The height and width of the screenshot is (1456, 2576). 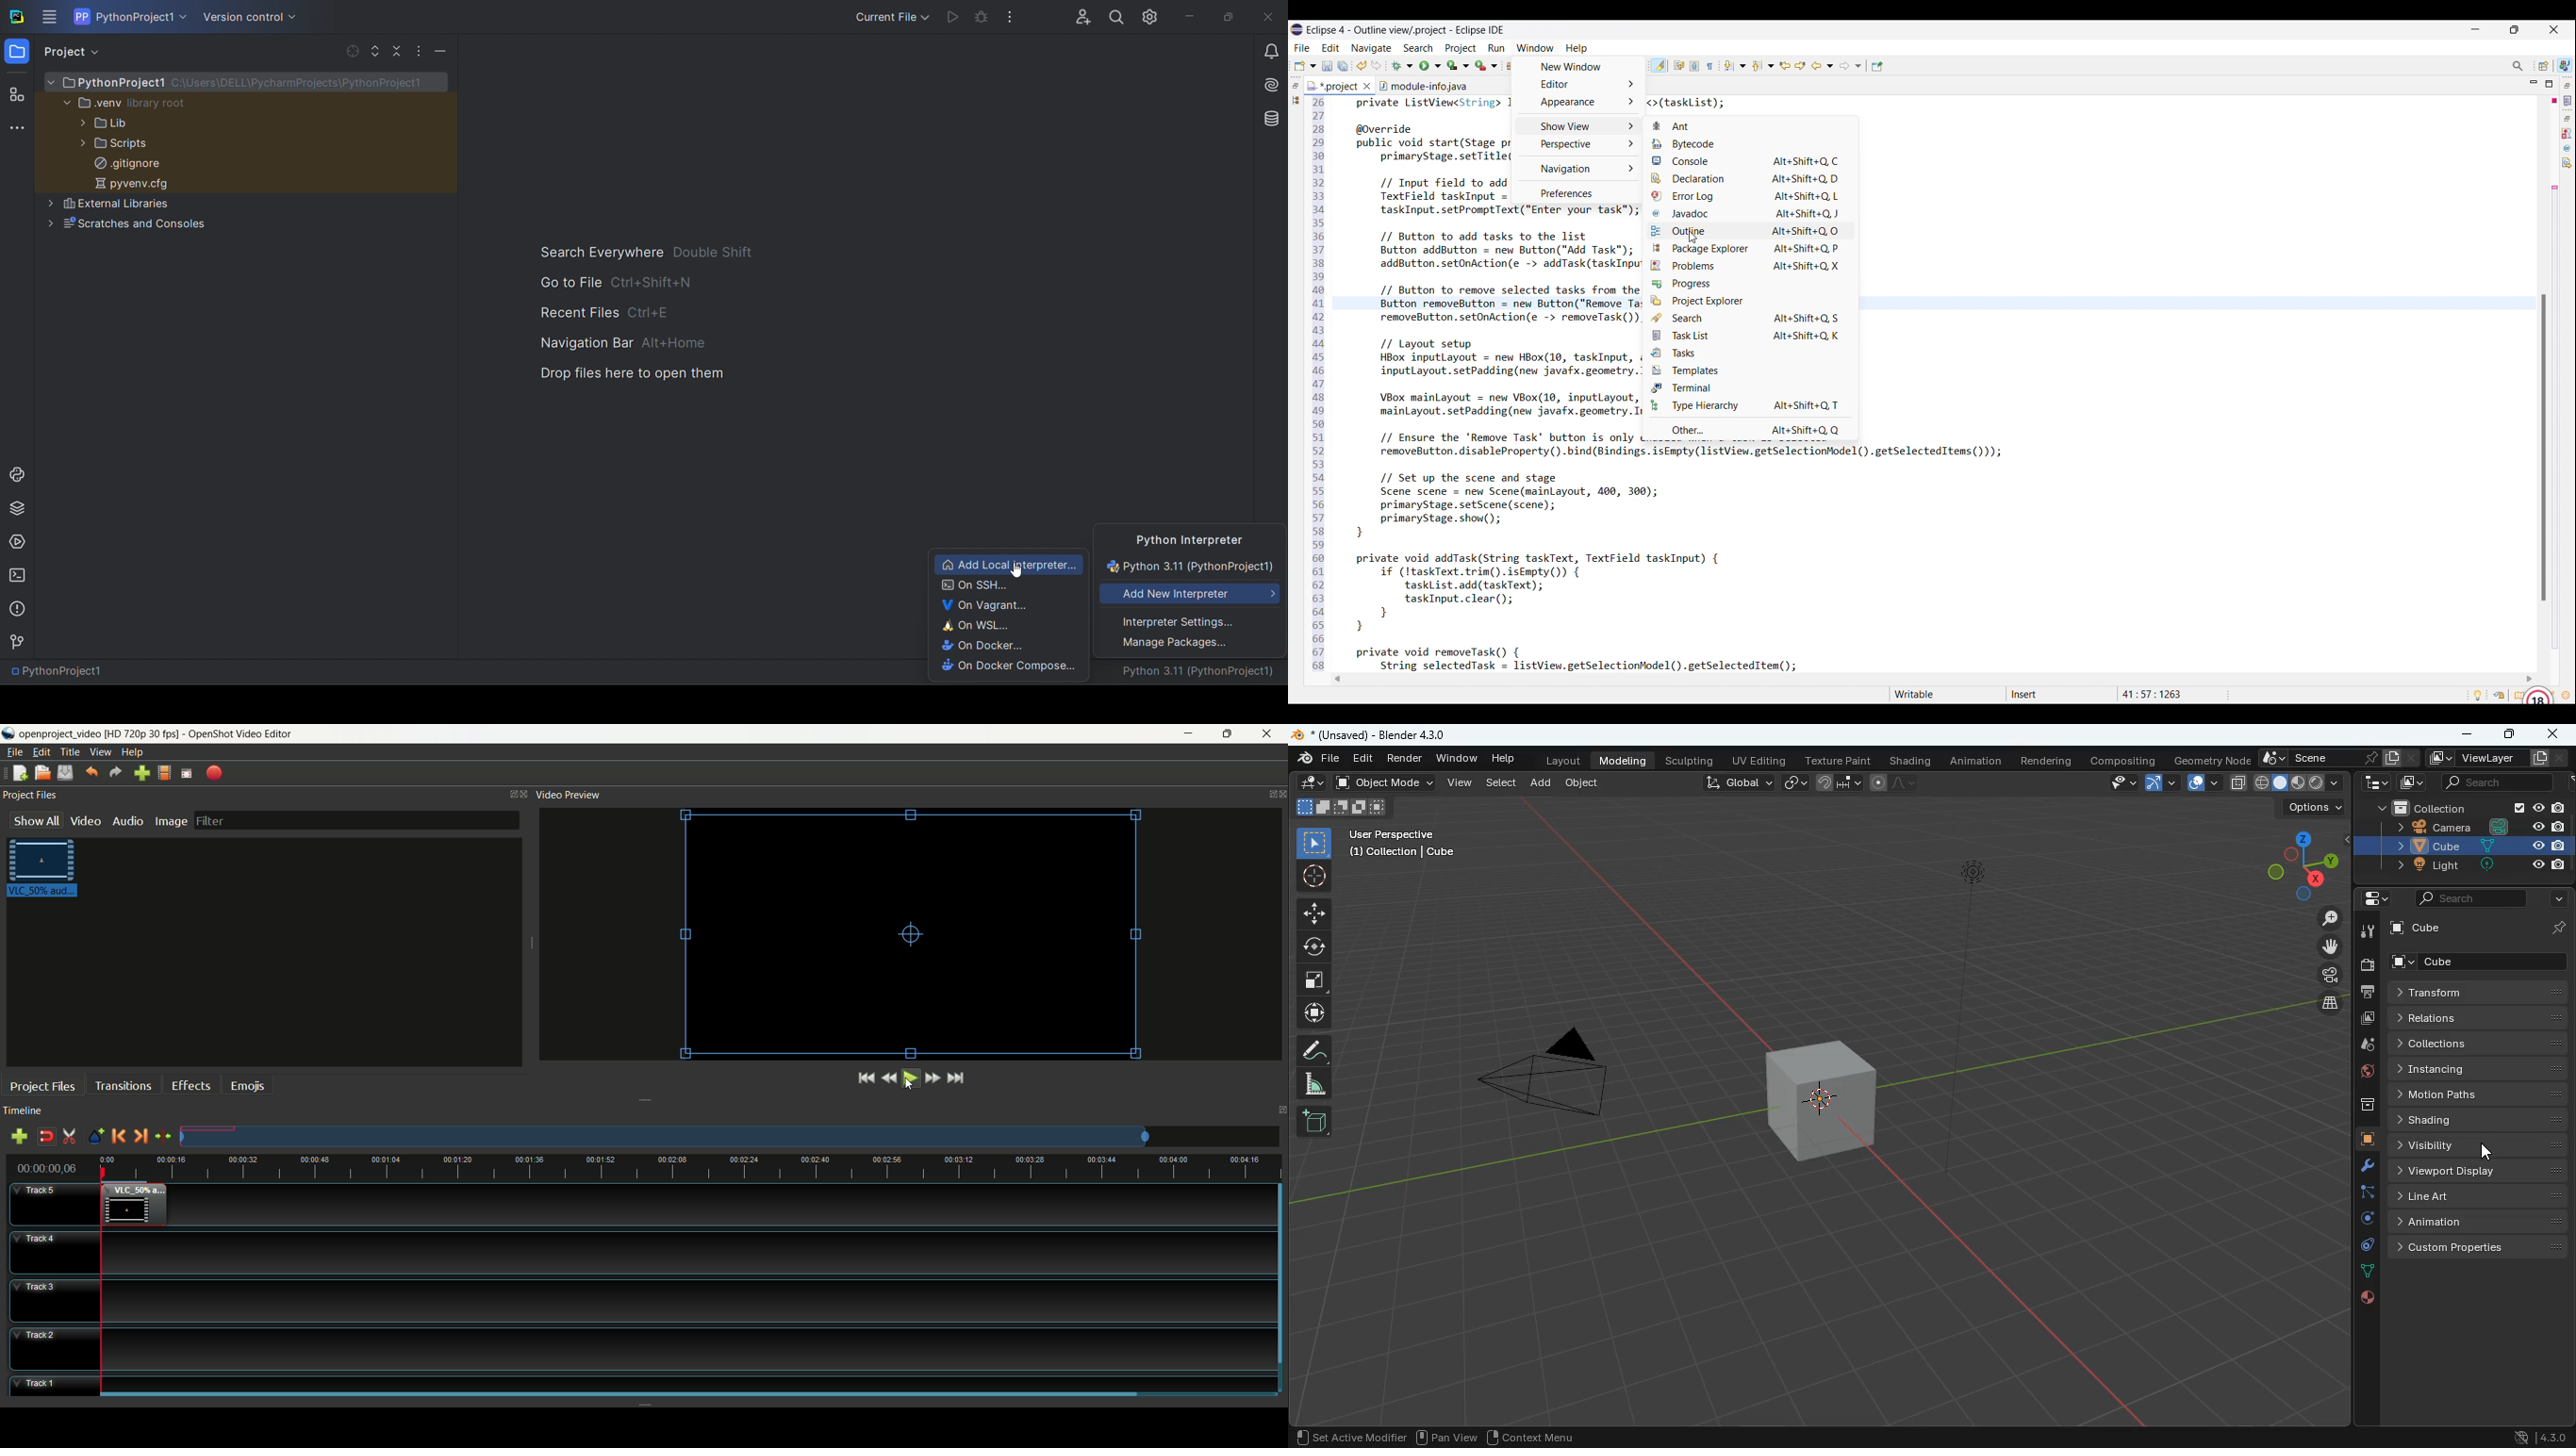 I want to click on light, so click(x=2463, y=866).